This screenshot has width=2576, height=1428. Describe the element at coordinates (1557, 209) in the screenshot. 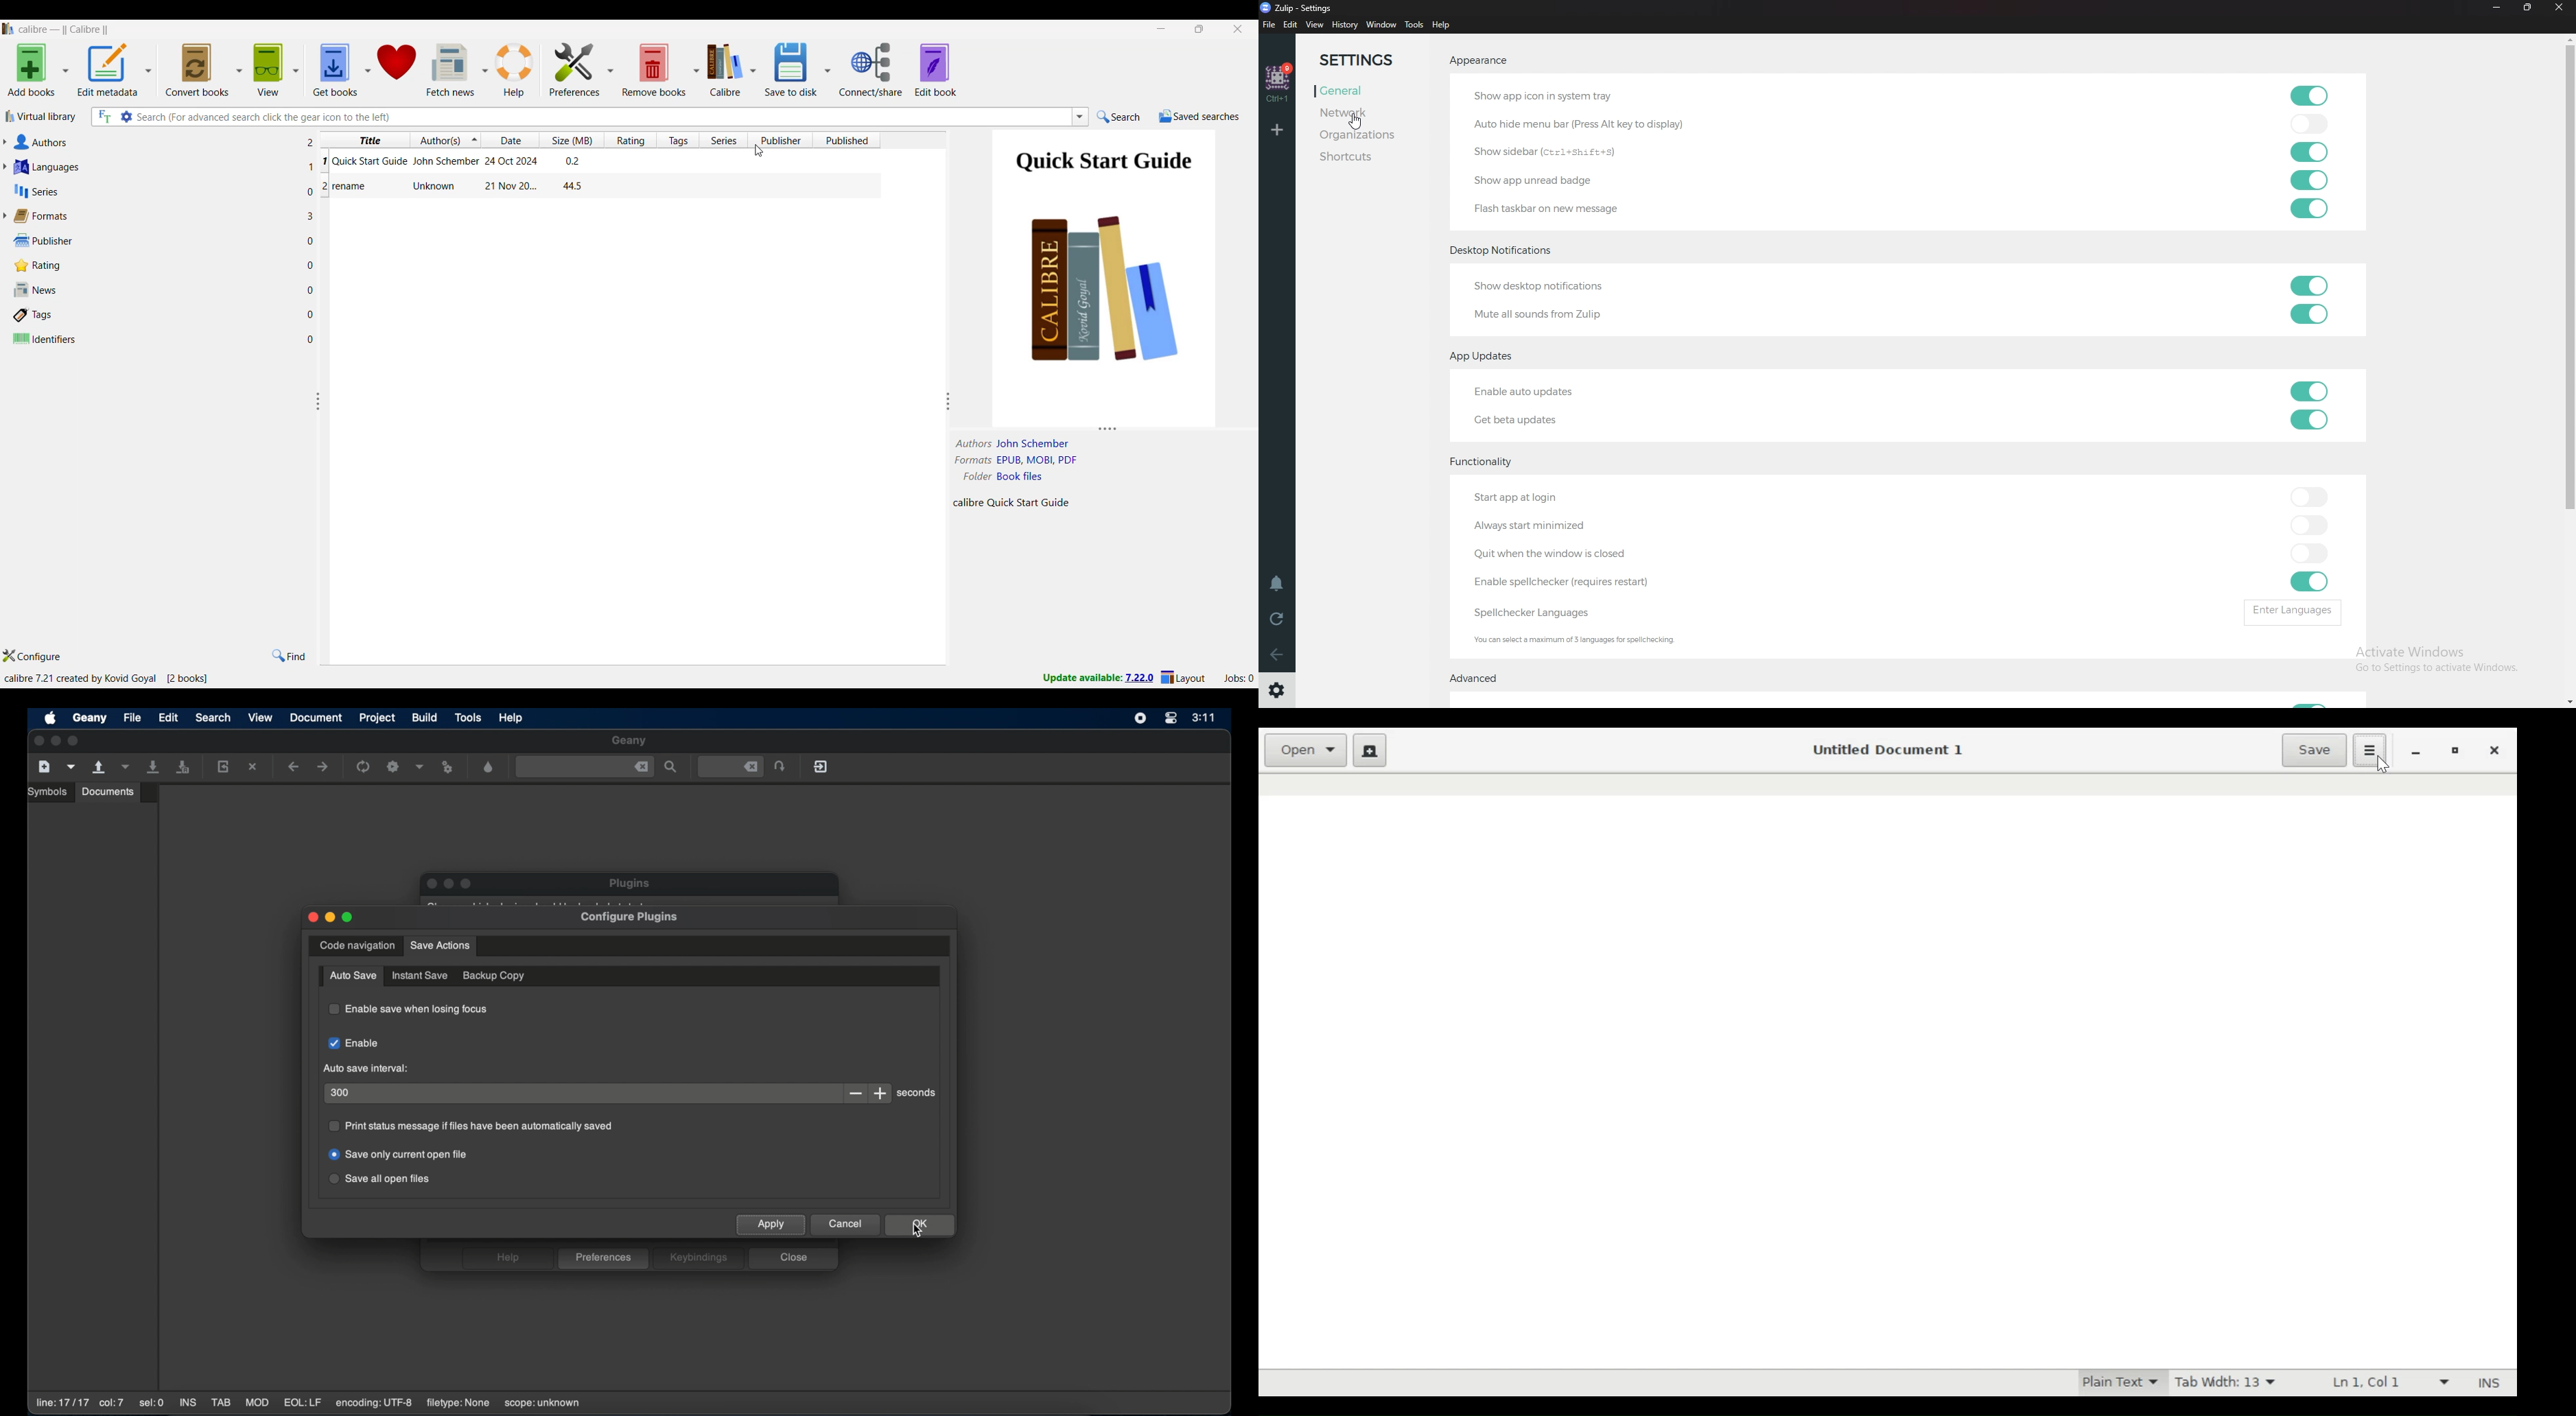

I see `flash taskbar on new message` at that location.